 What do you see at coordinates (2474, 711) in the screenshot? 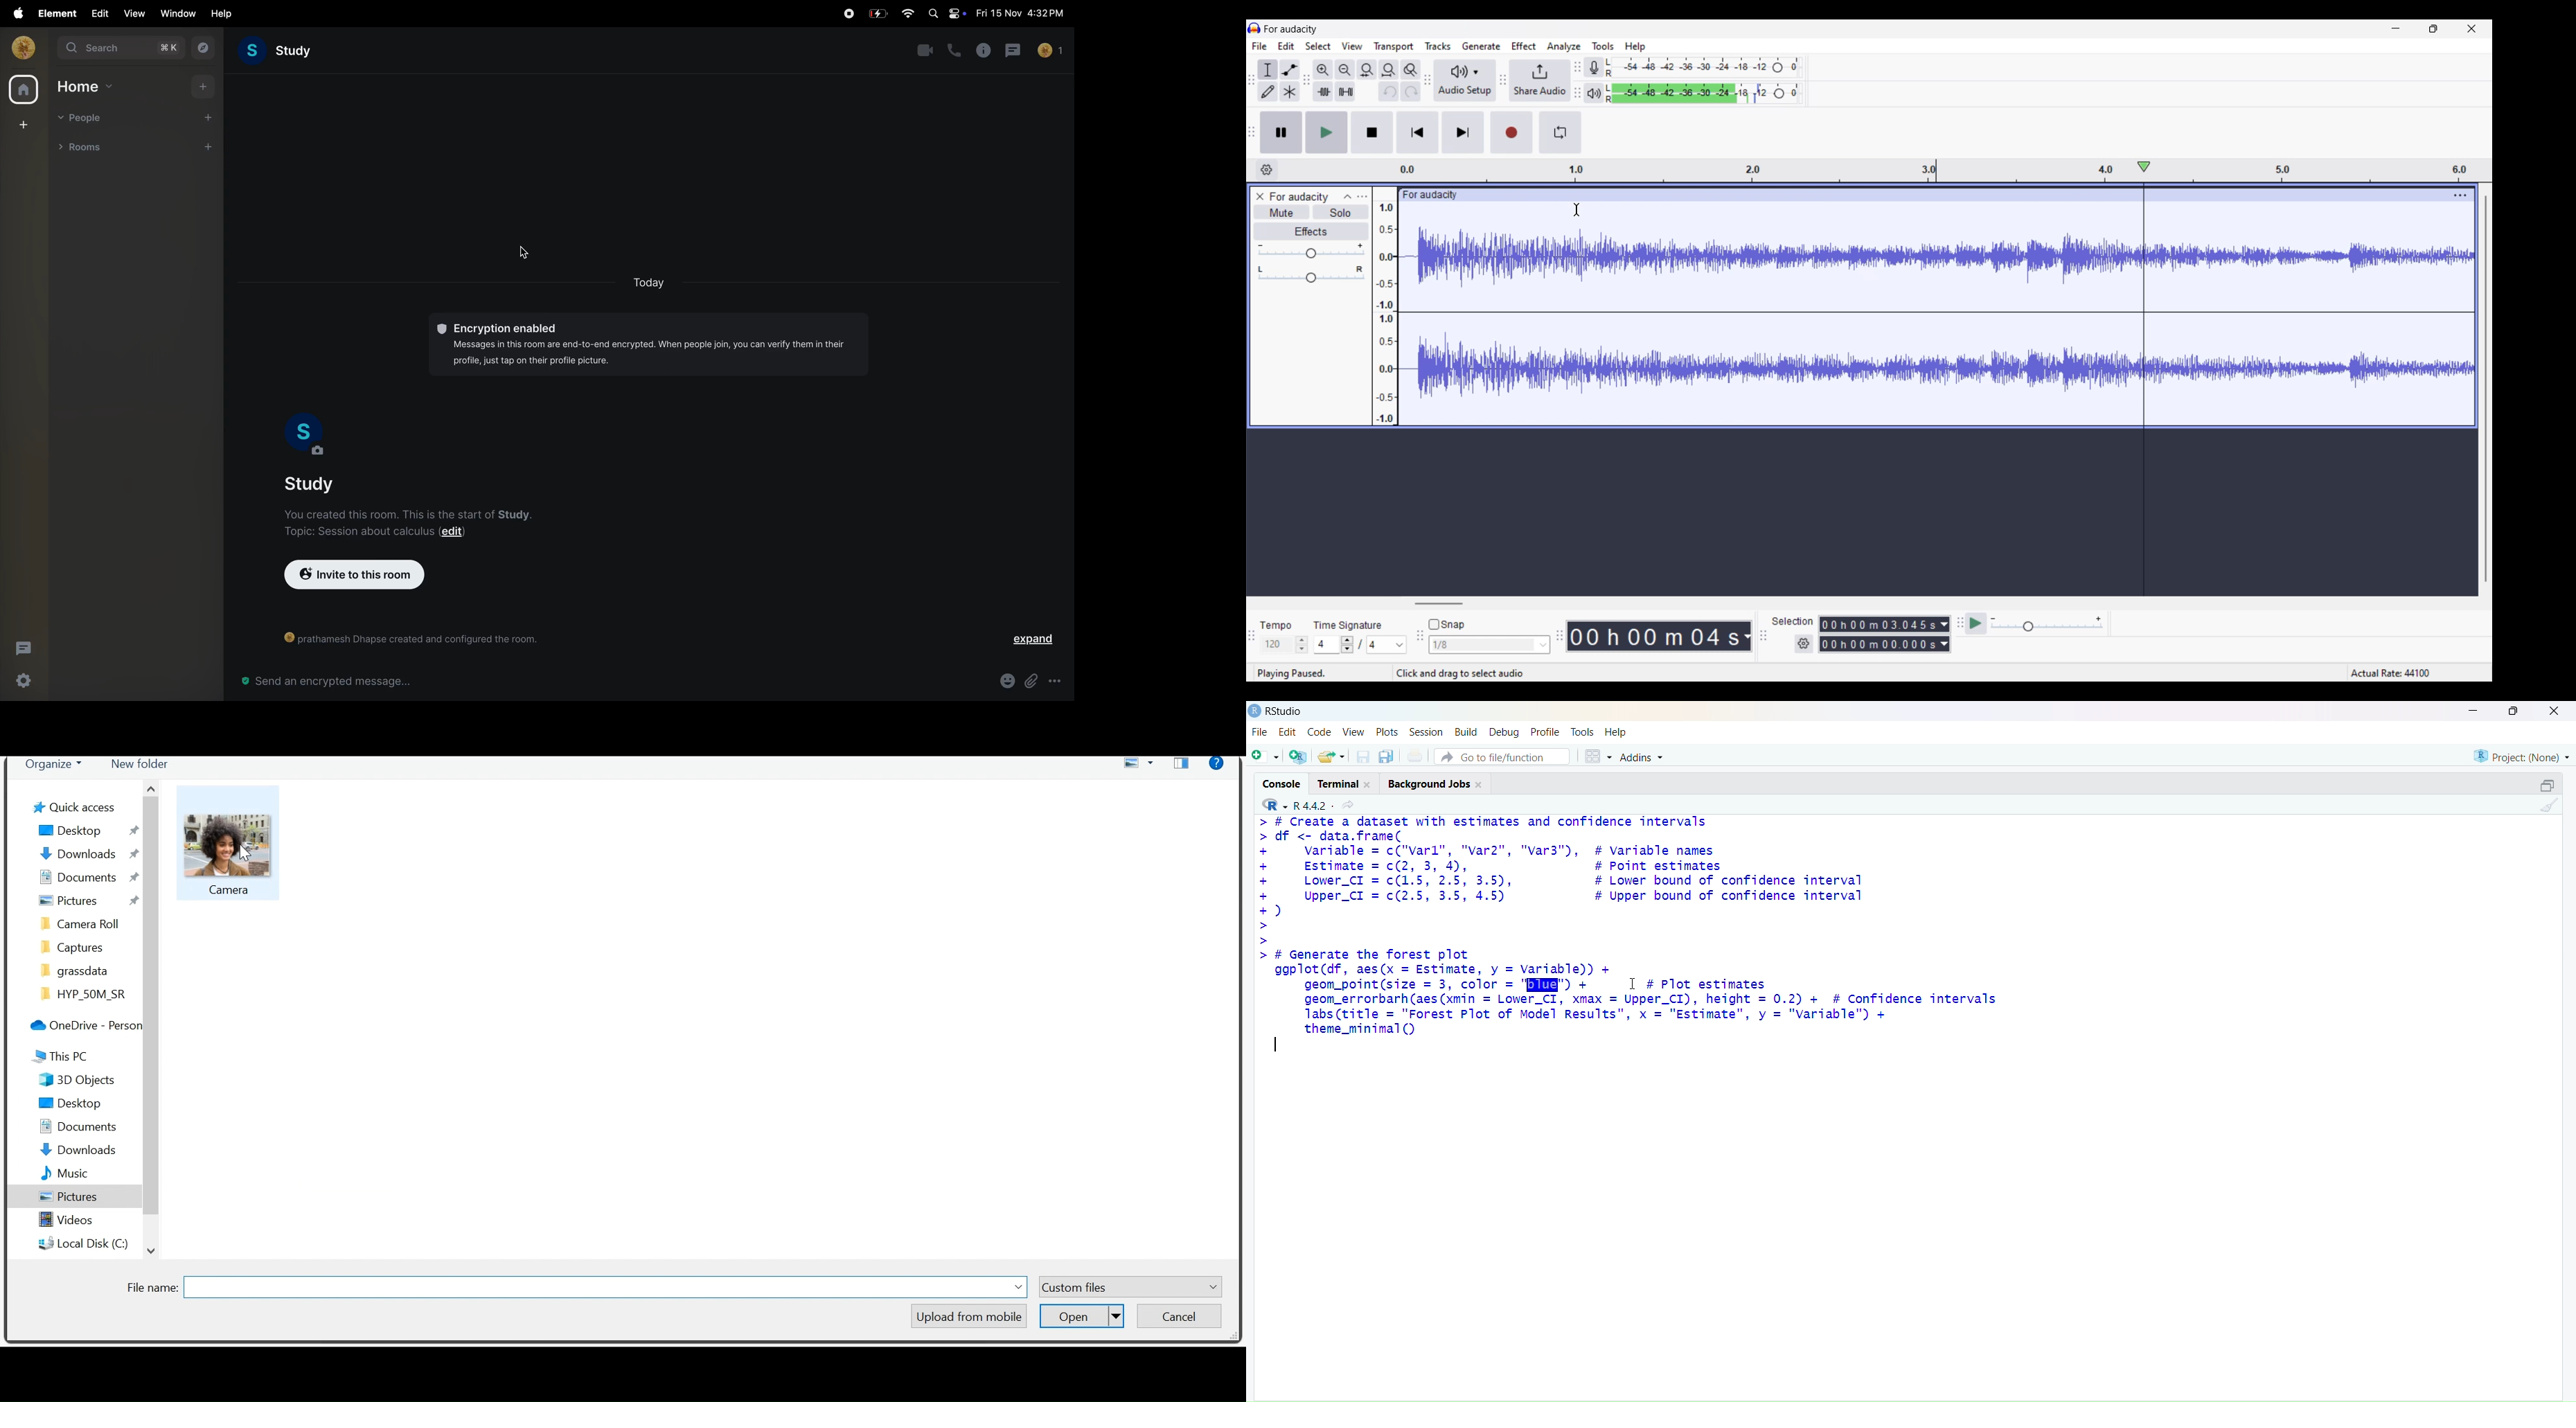
I see `minimize` at bounding box center [2474, 711].